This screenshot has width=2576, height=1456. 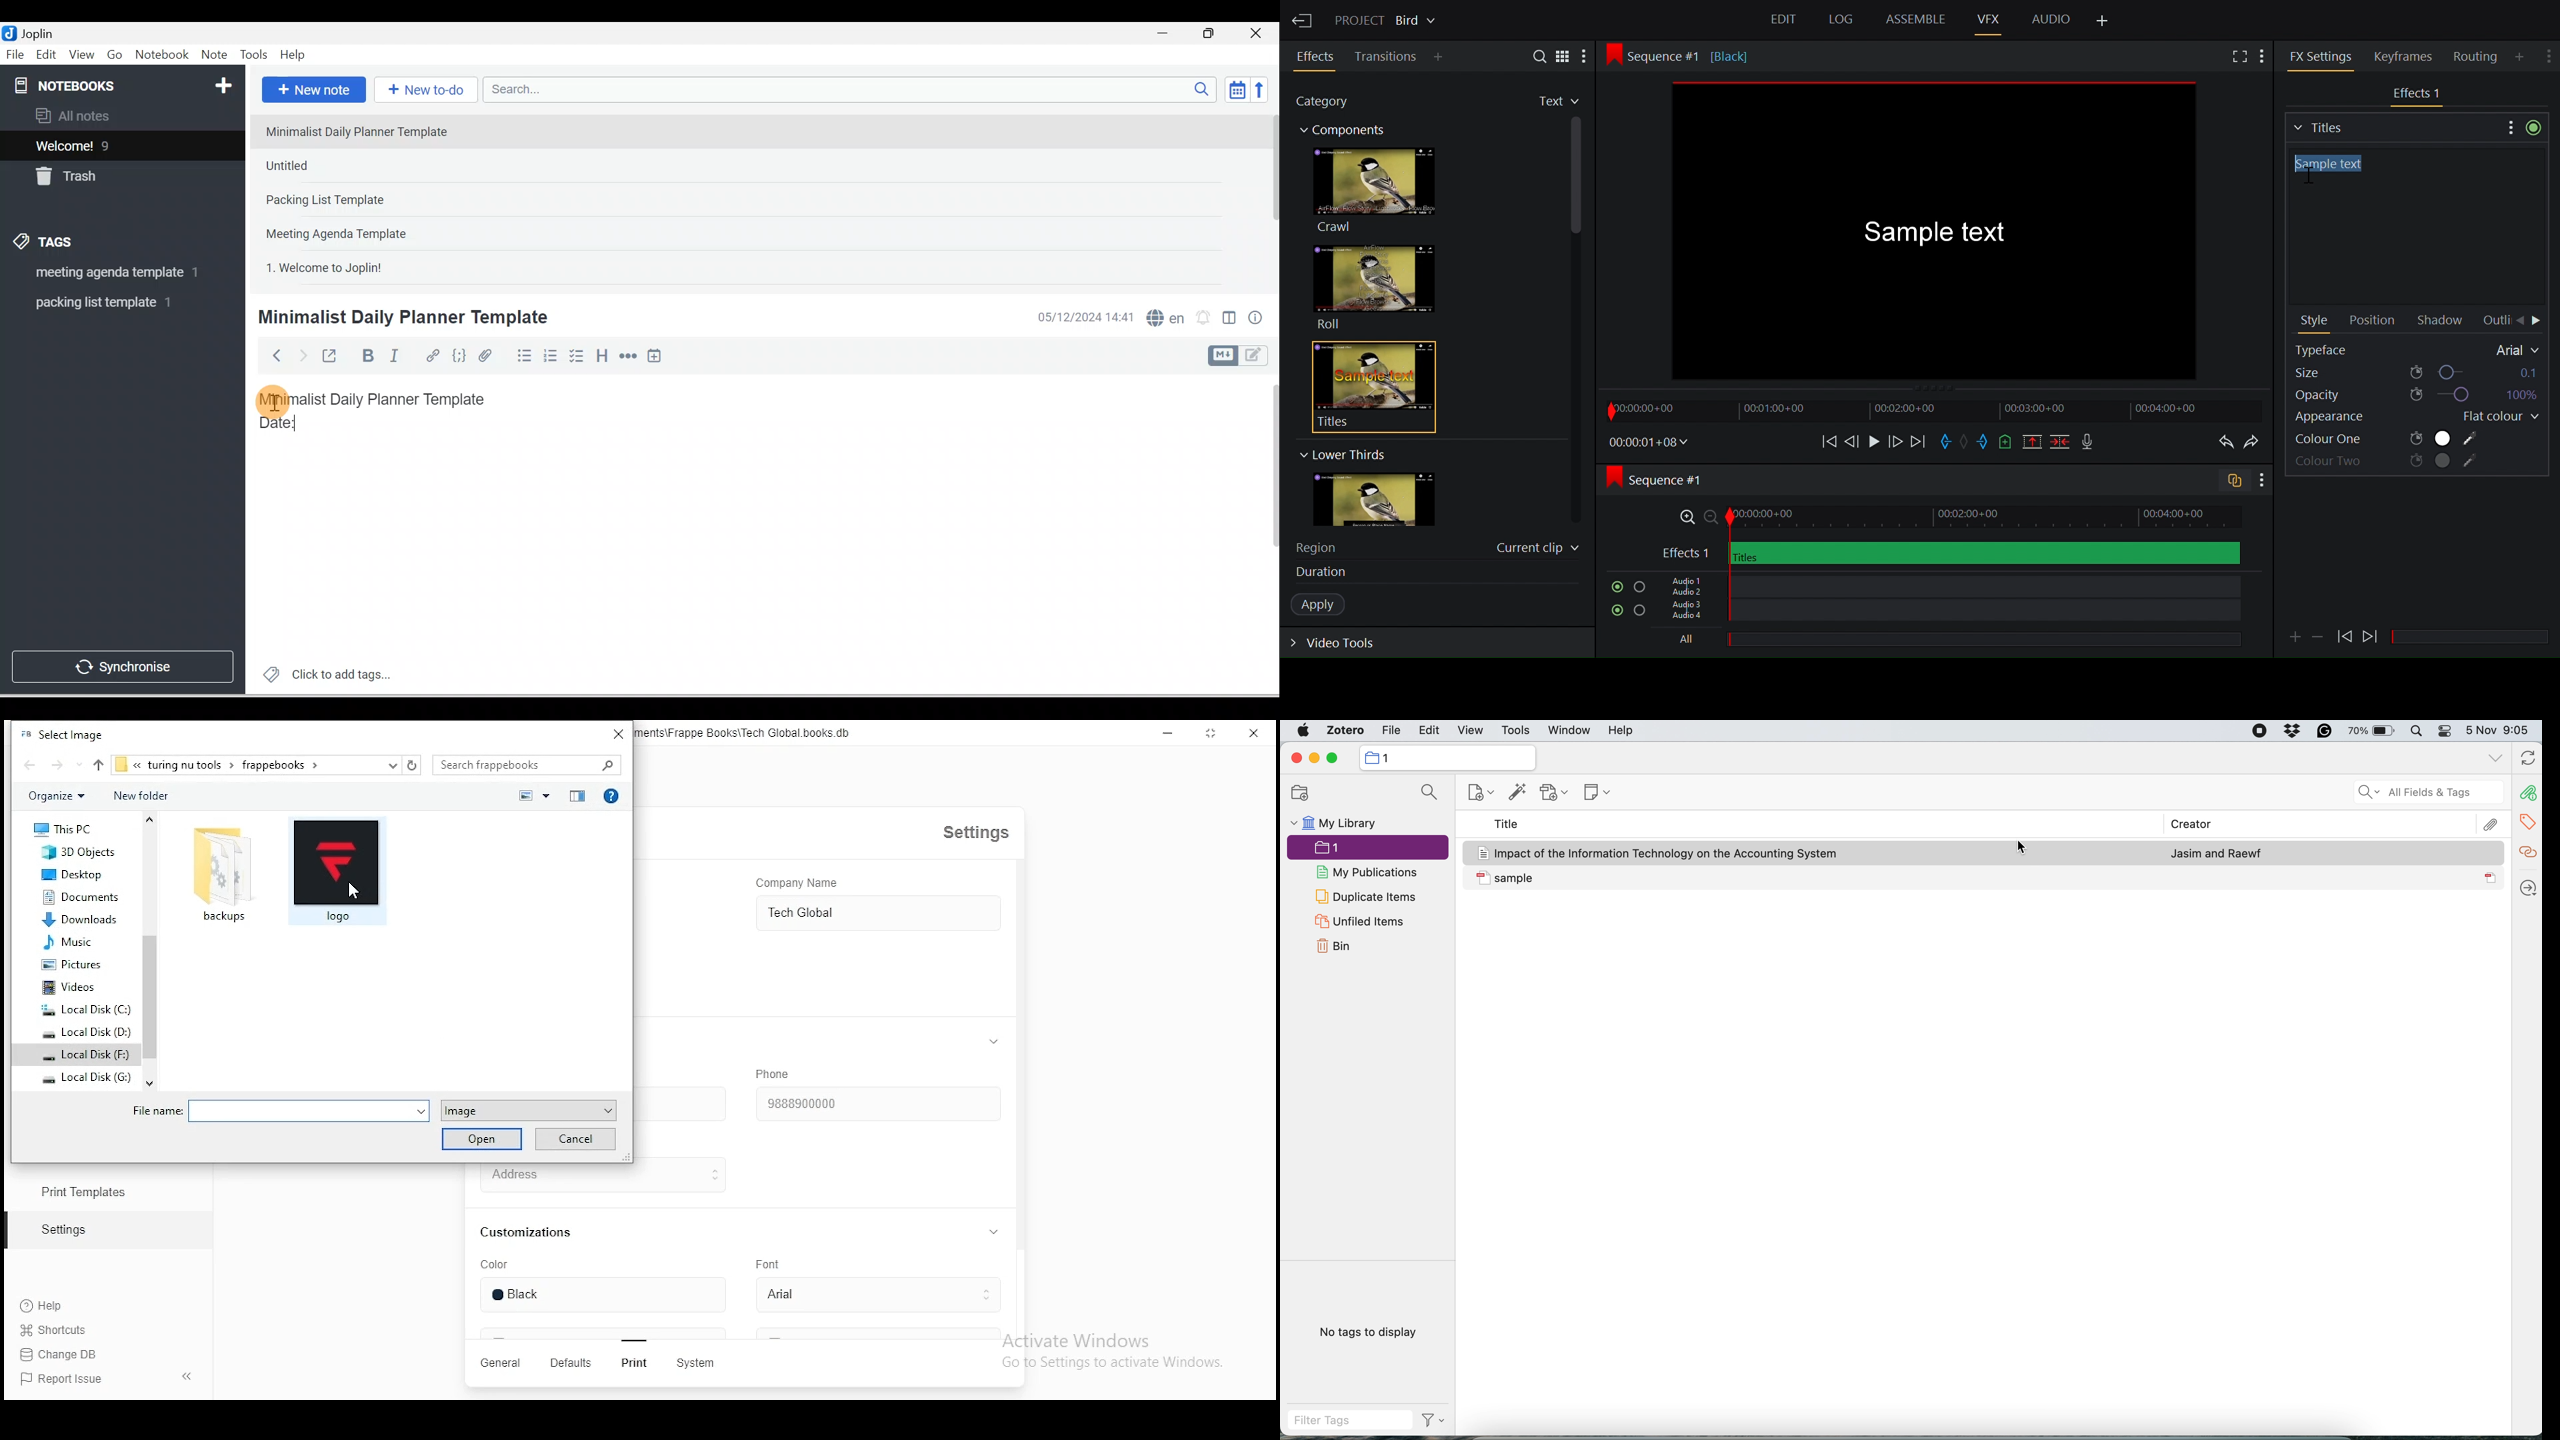 I want to click on Horizontal rule, so click(x=629, y=356).